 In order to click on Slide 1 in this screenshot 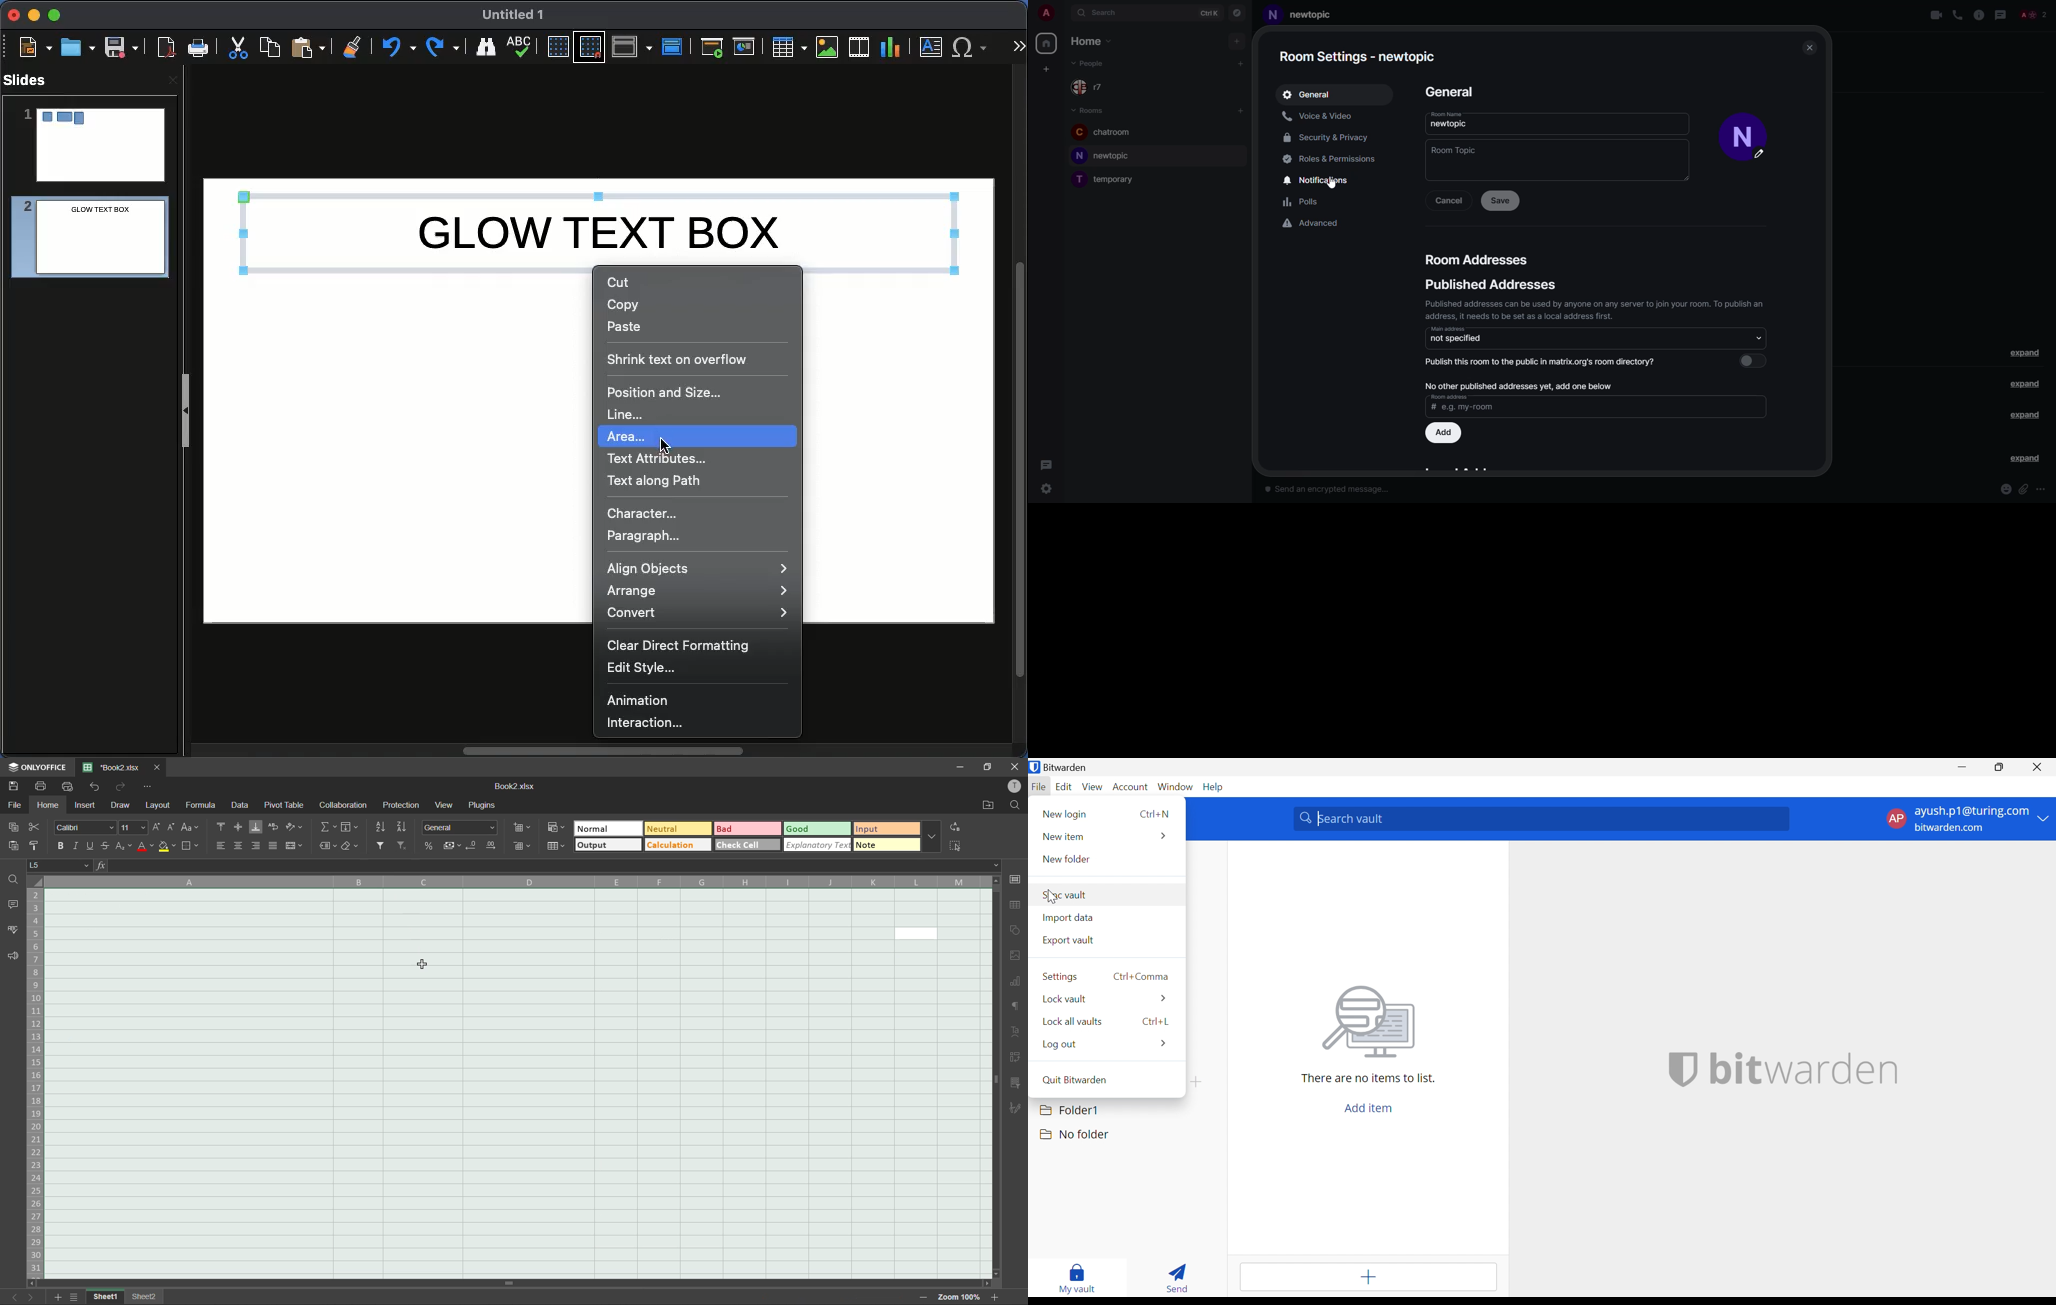, I will do `click(93, 145)`.